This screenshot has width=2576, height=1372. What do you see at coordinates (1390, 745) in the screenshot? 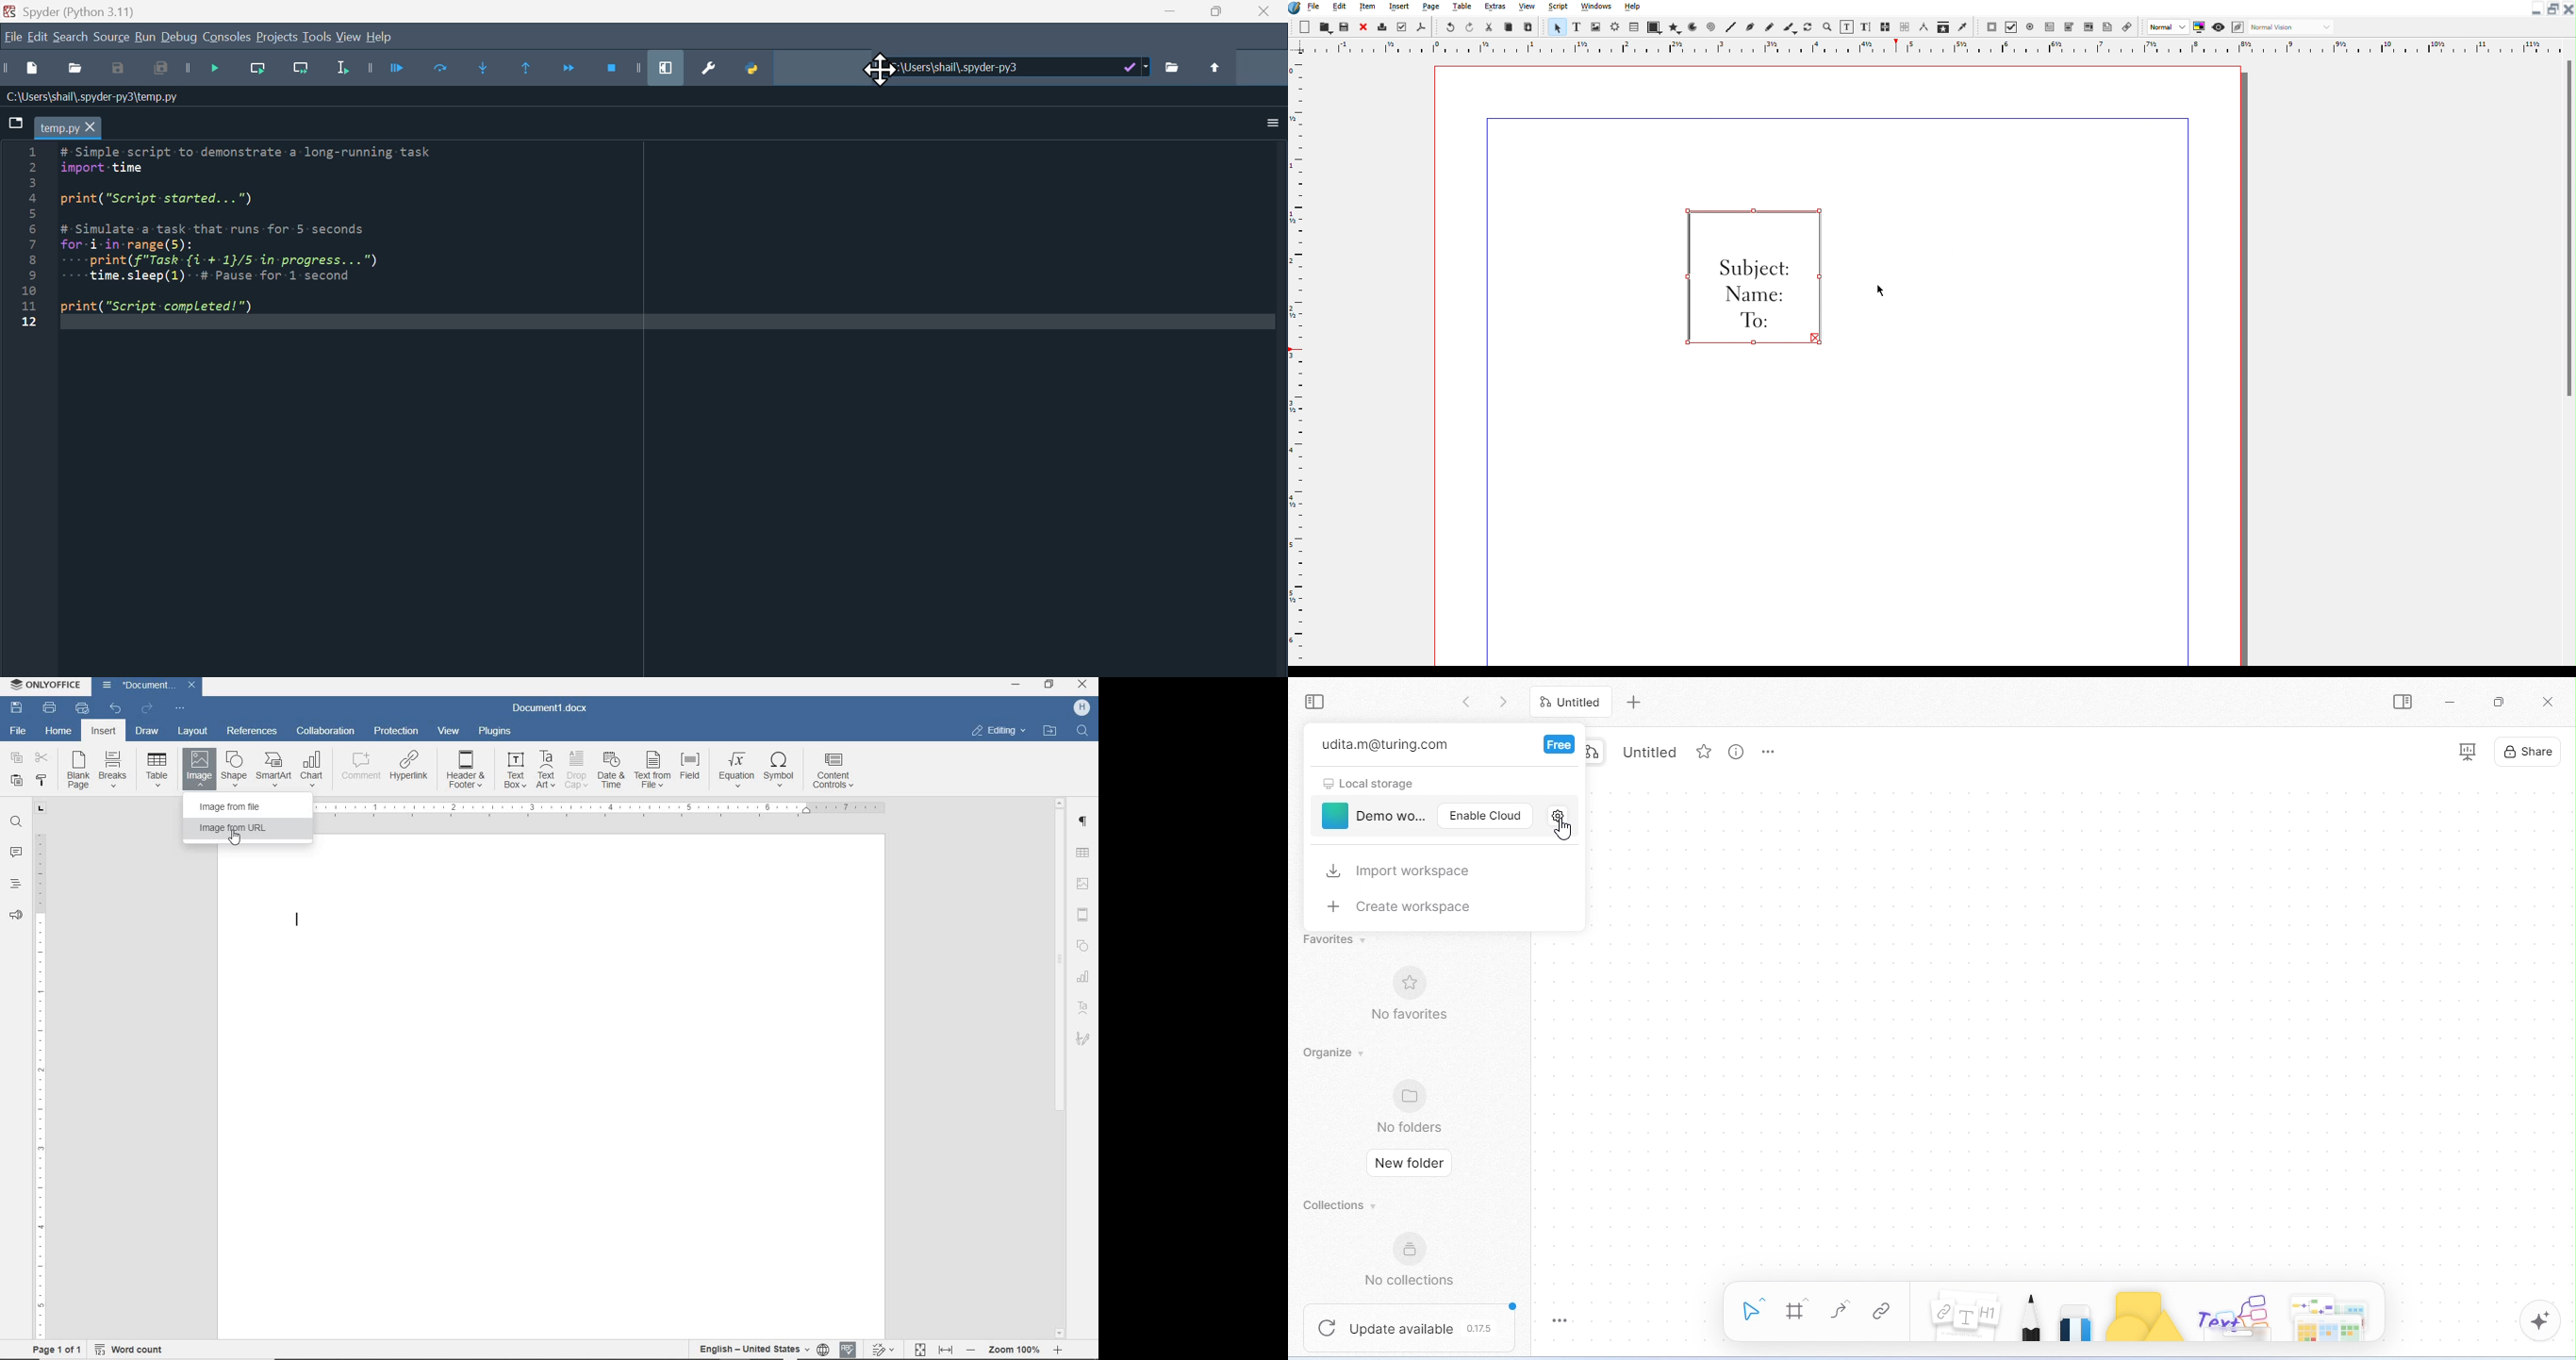
I see `udita.m@turing.com` at bounding box center [1390, 745].